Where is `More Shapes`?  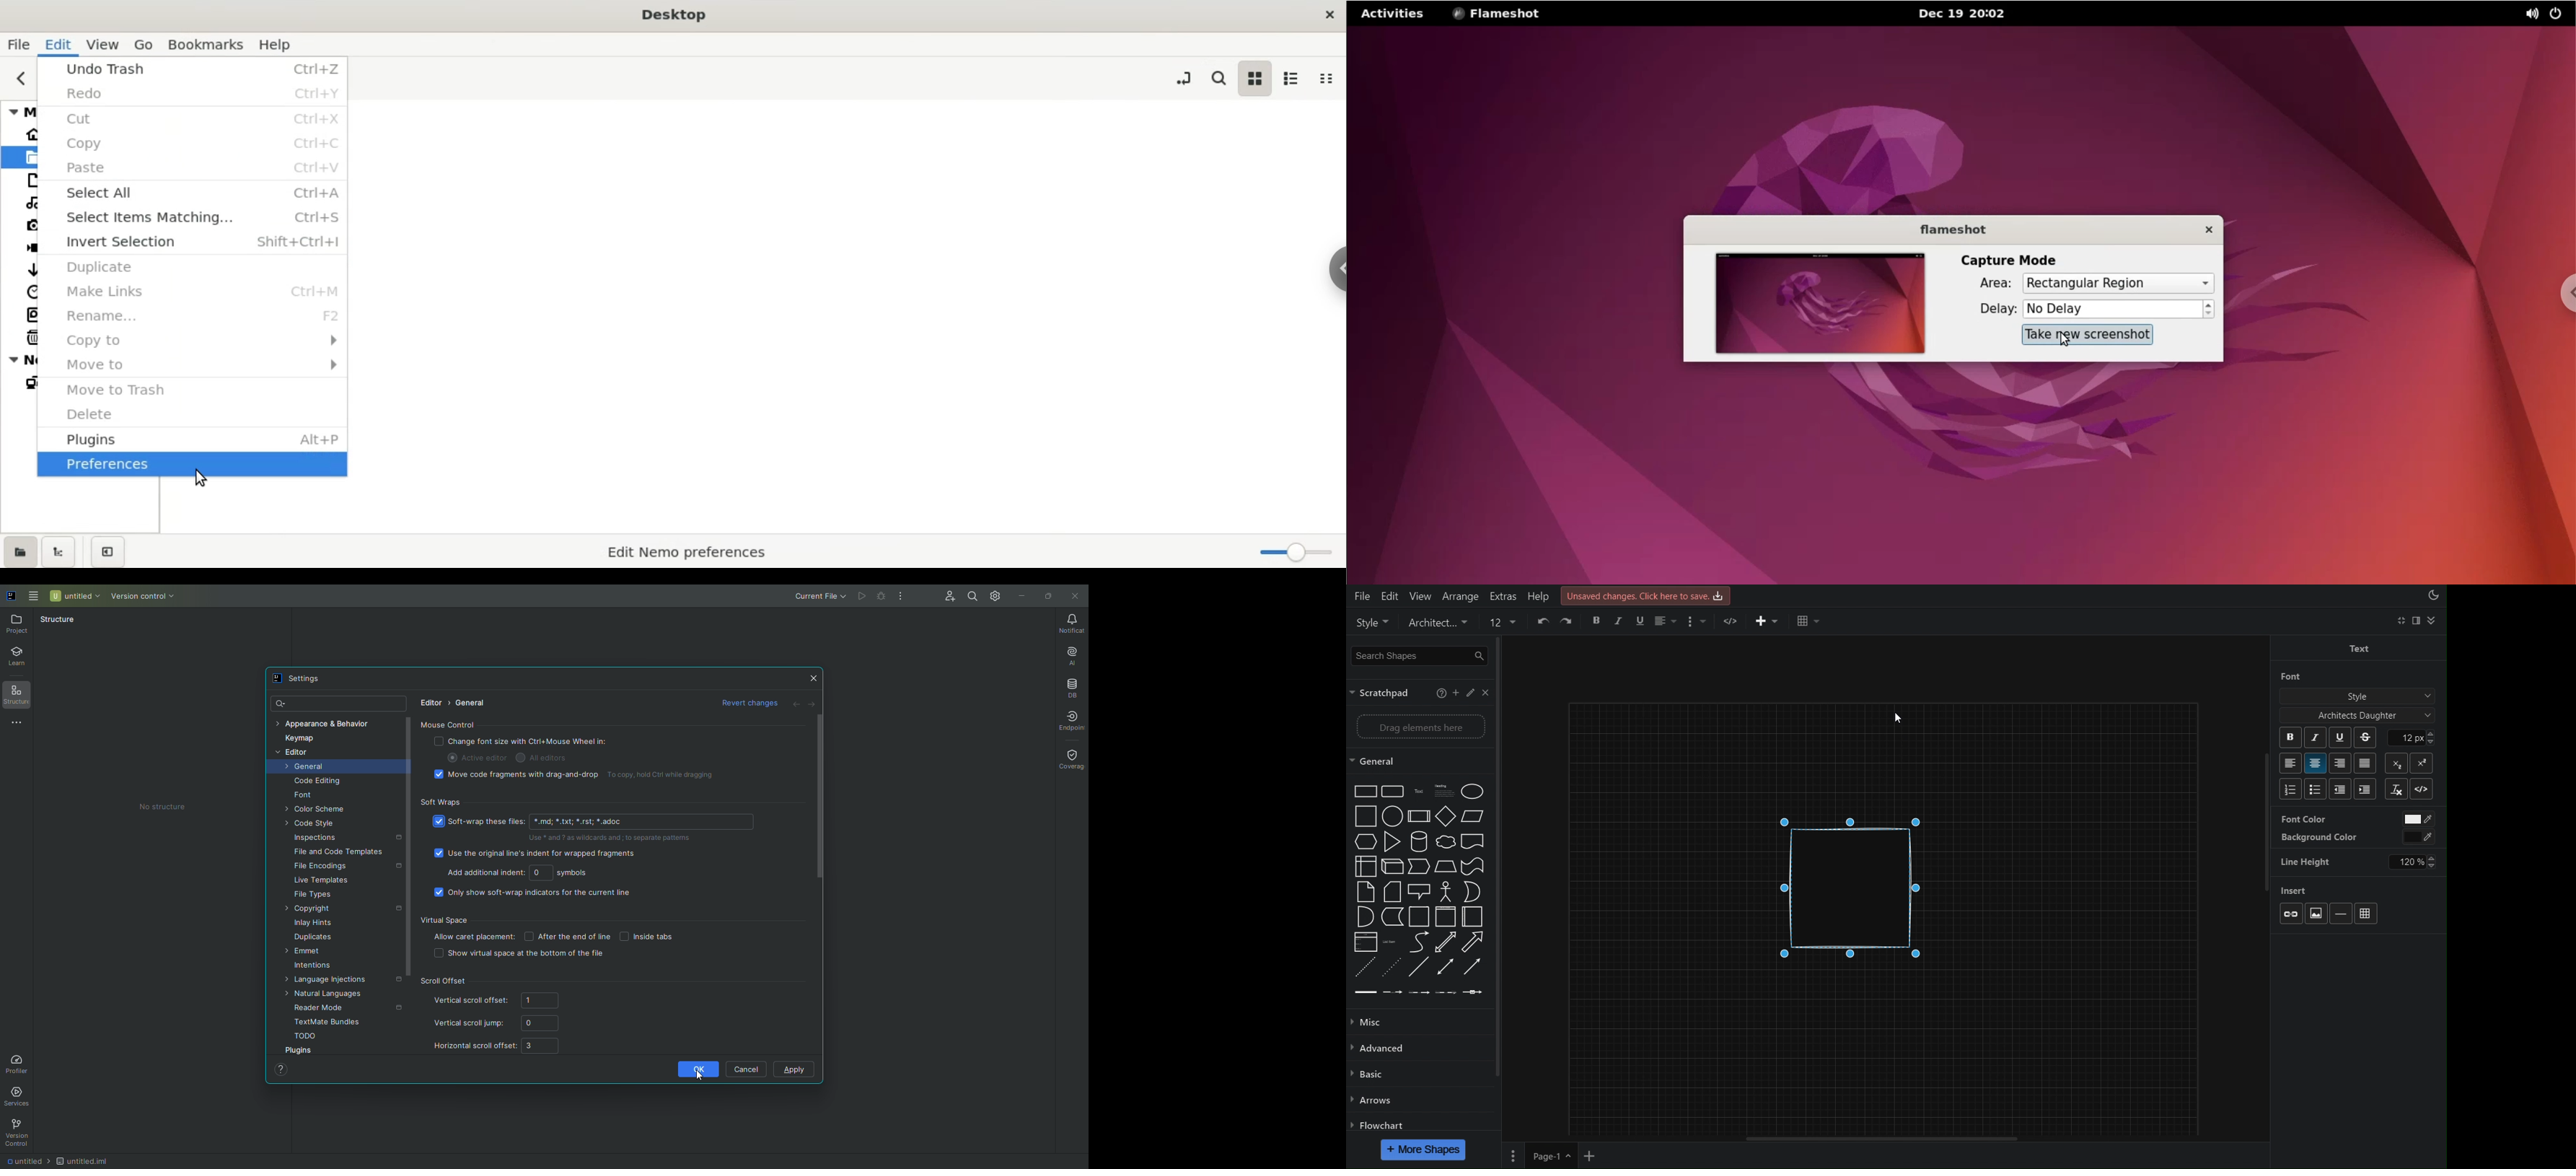
More Shapes is located at coordinates (1423, 1150).